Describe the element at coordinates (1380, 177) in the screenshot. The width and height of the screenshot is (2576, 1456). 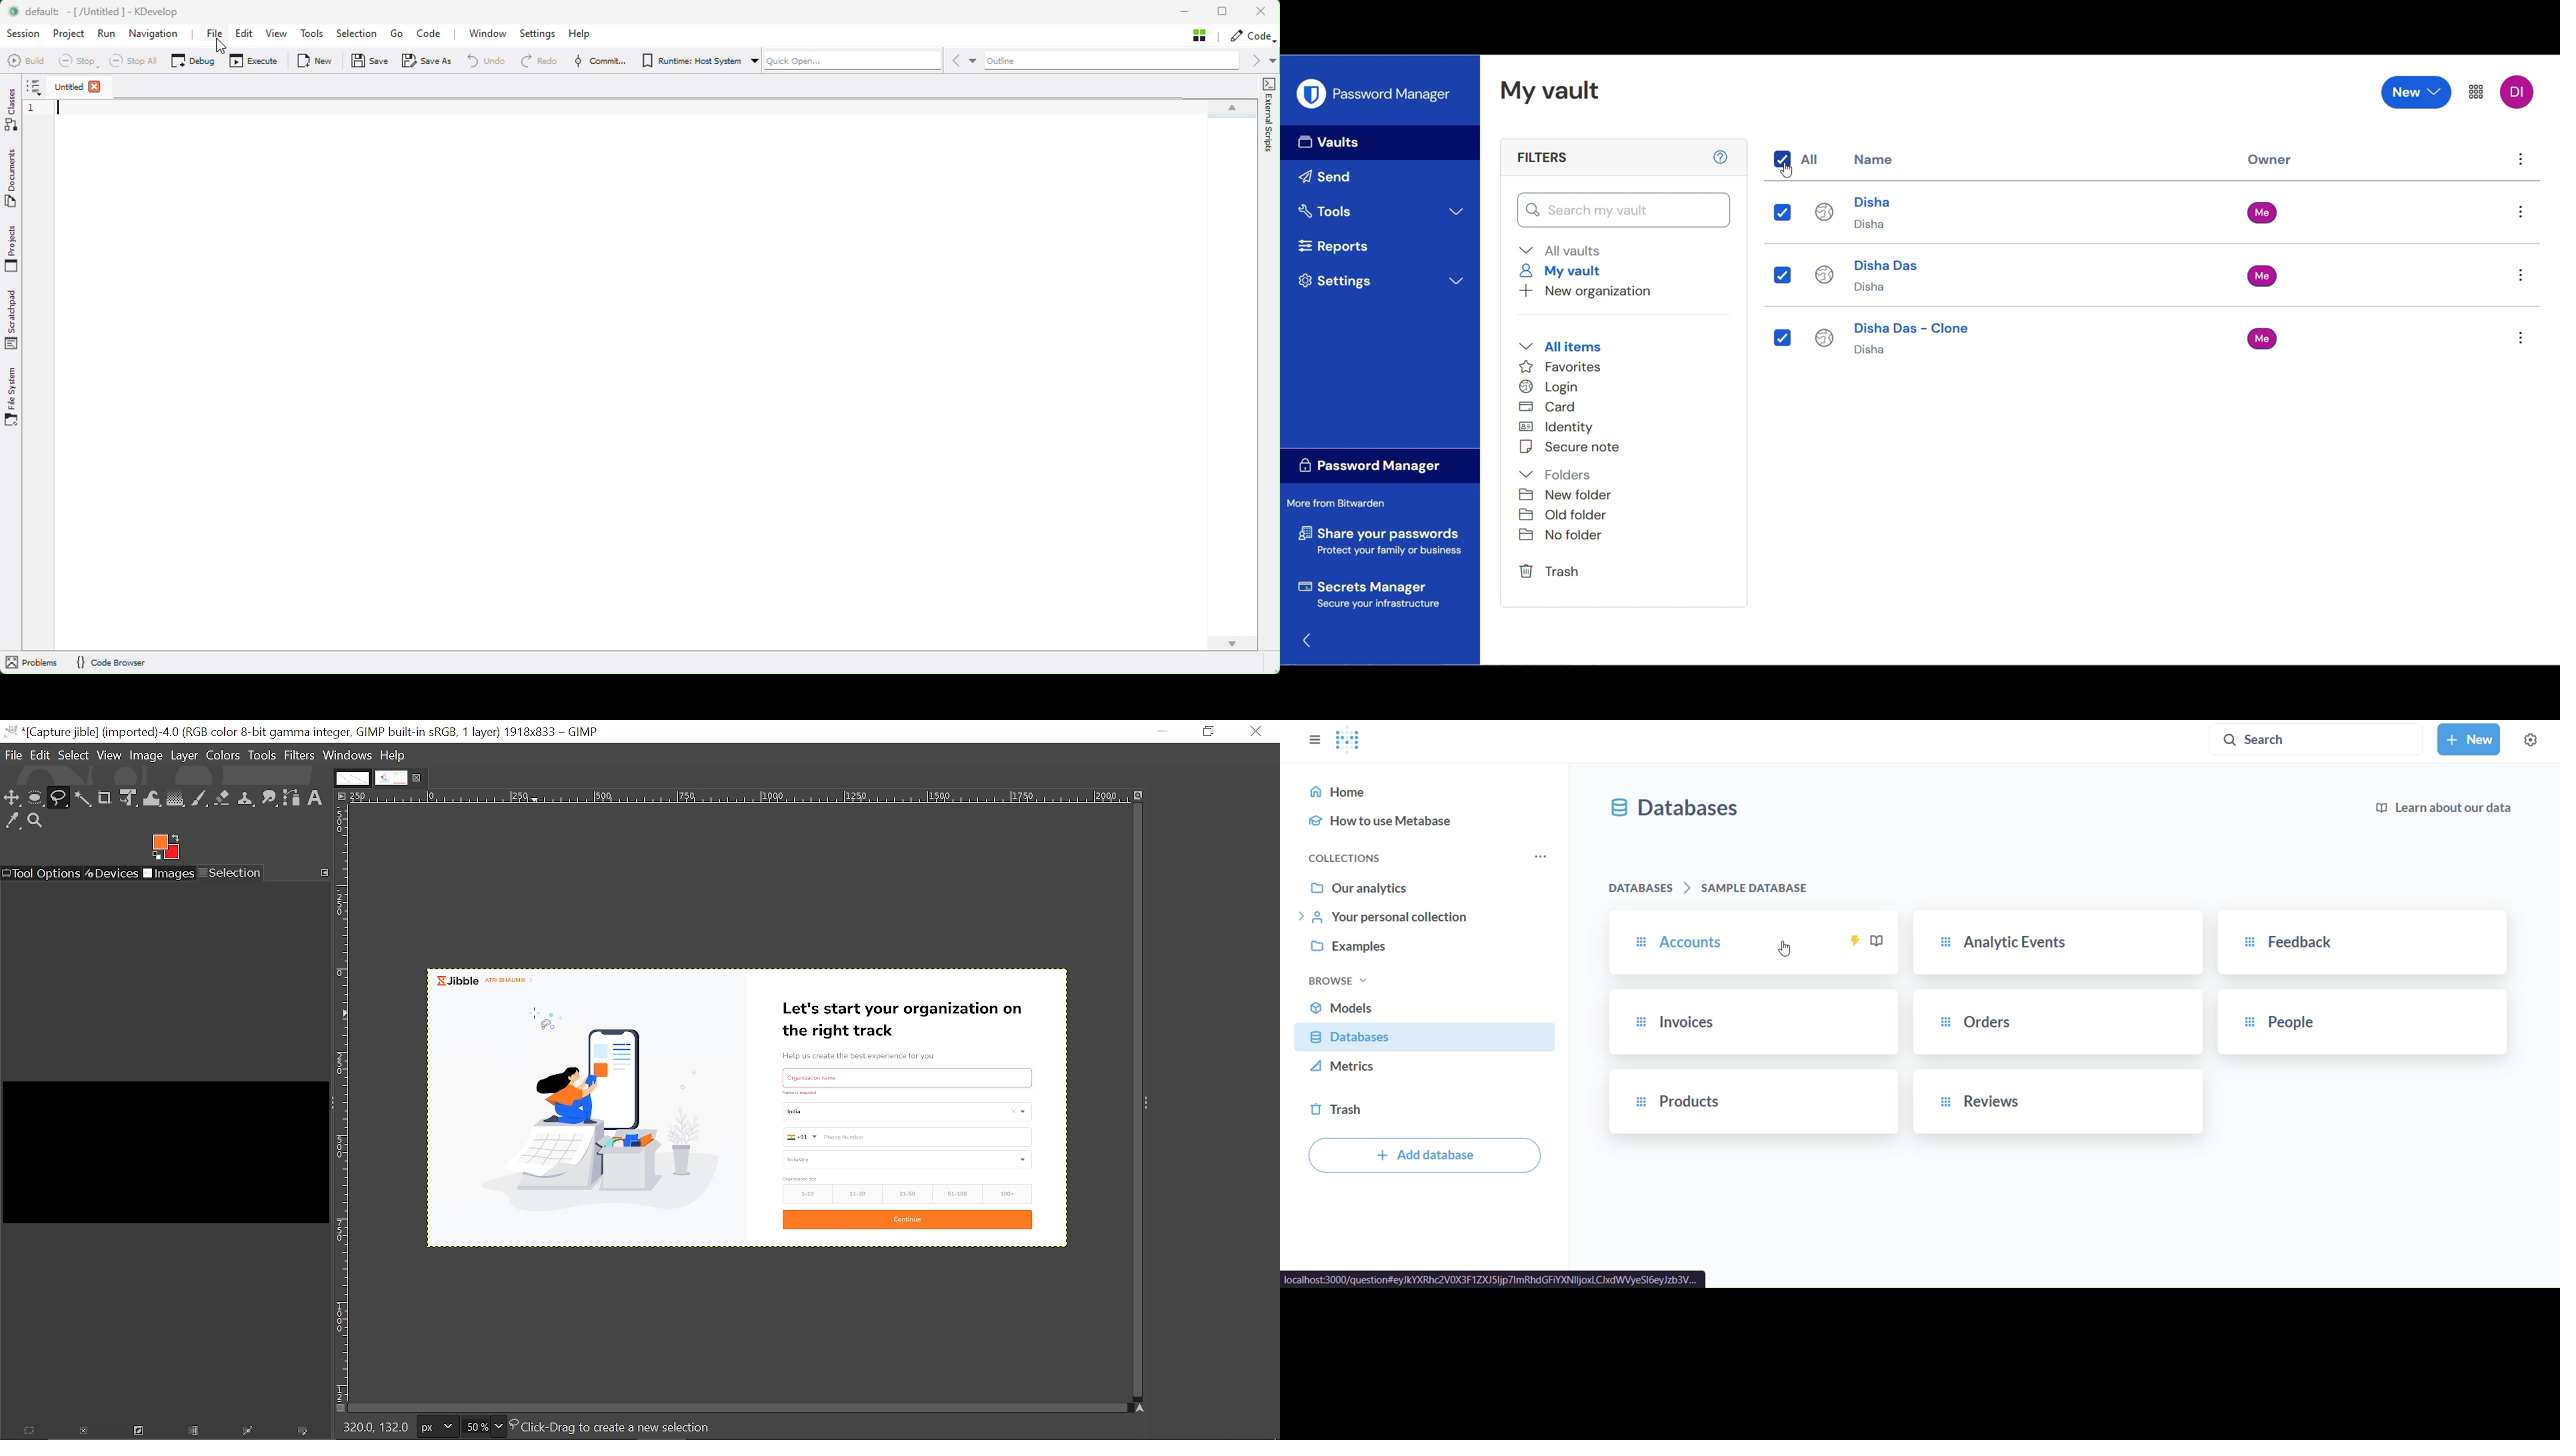
I see `Send` at that location.